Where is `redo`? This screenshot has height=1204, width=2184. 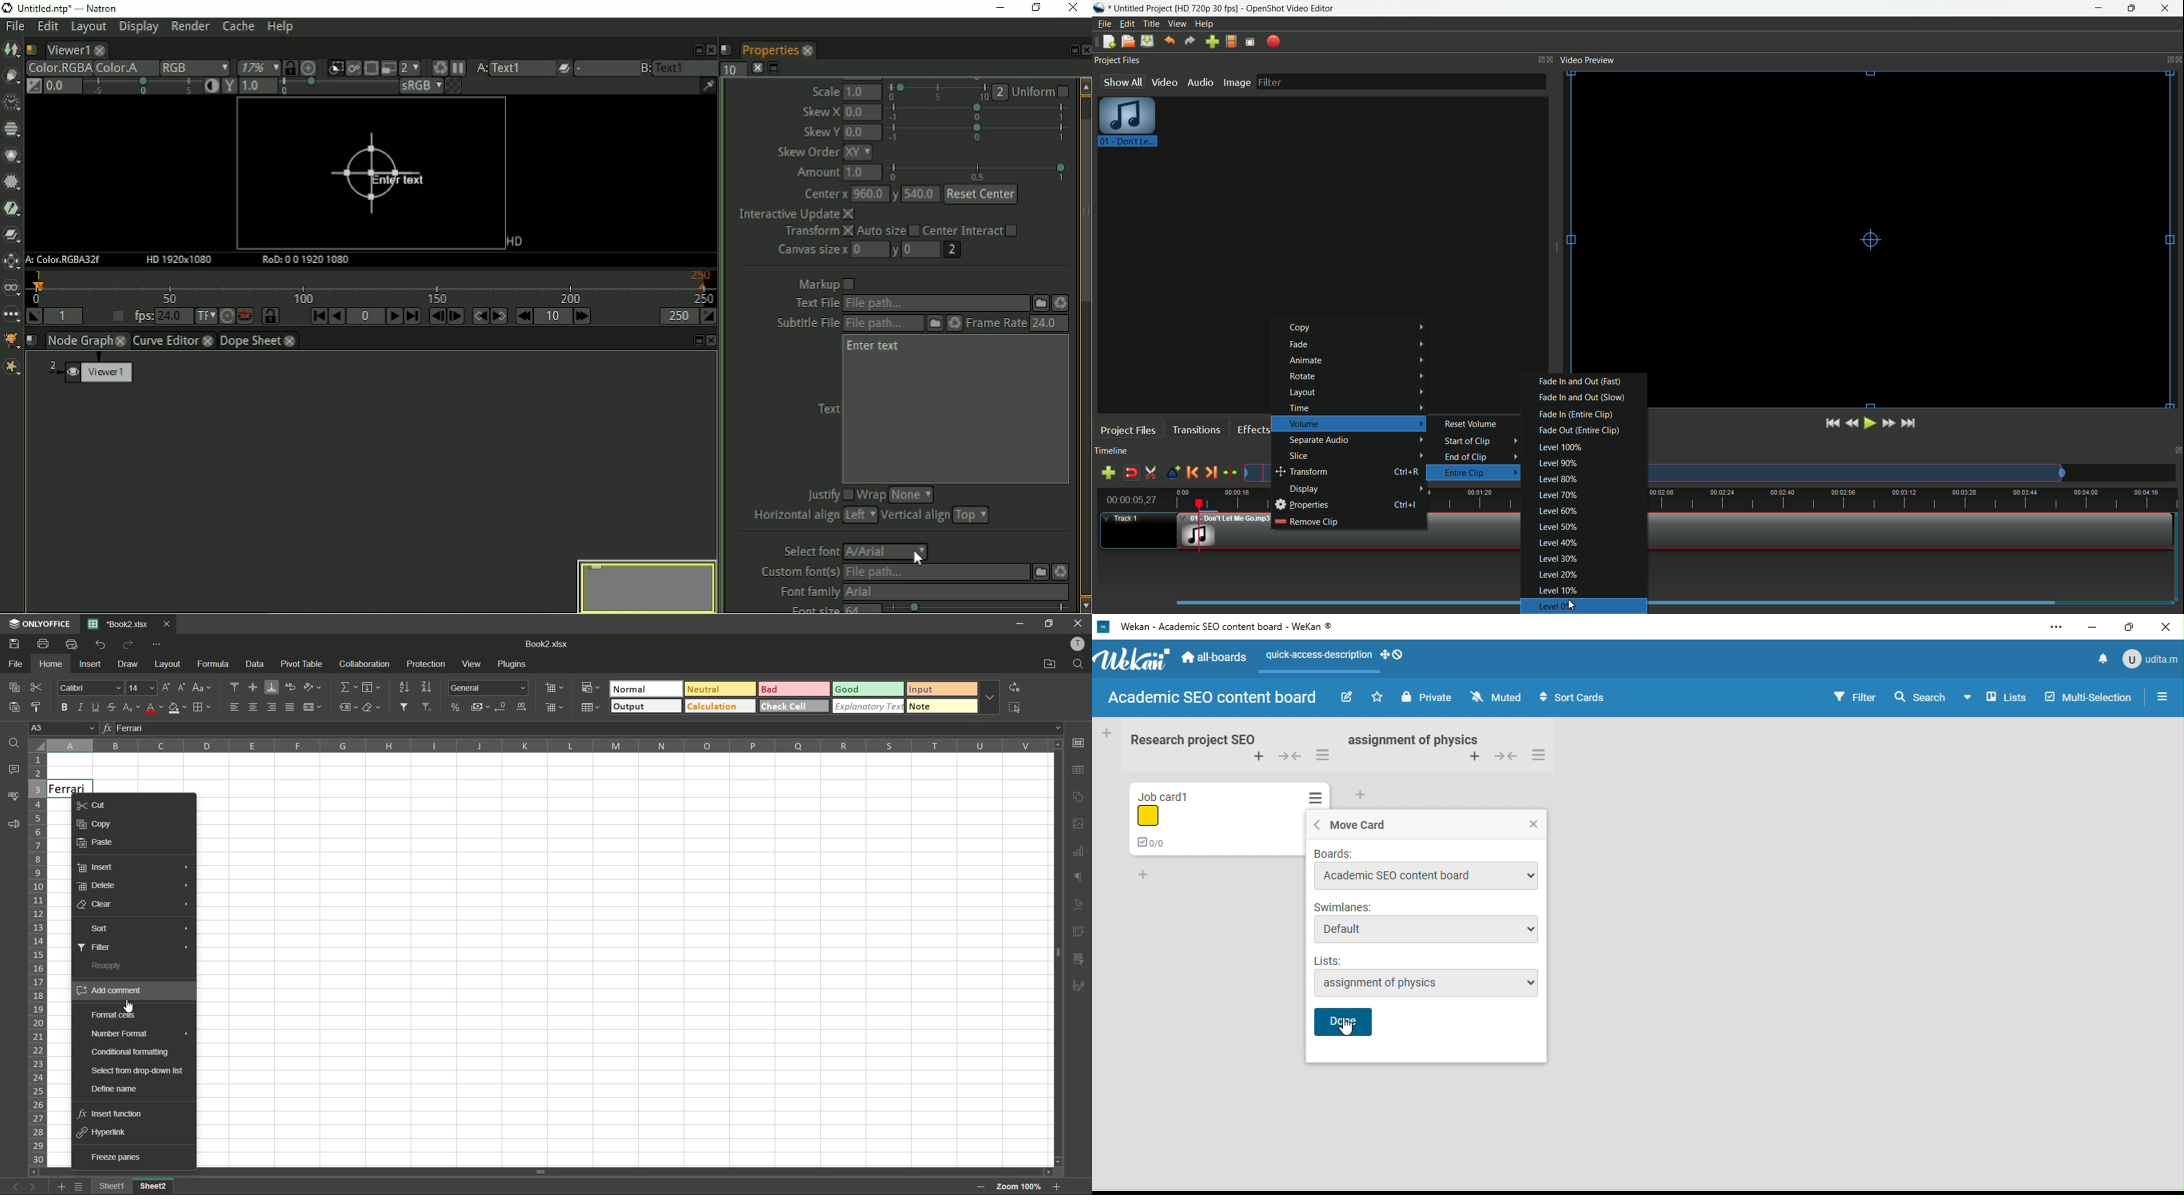 redo is located at coordinates (130, 645).